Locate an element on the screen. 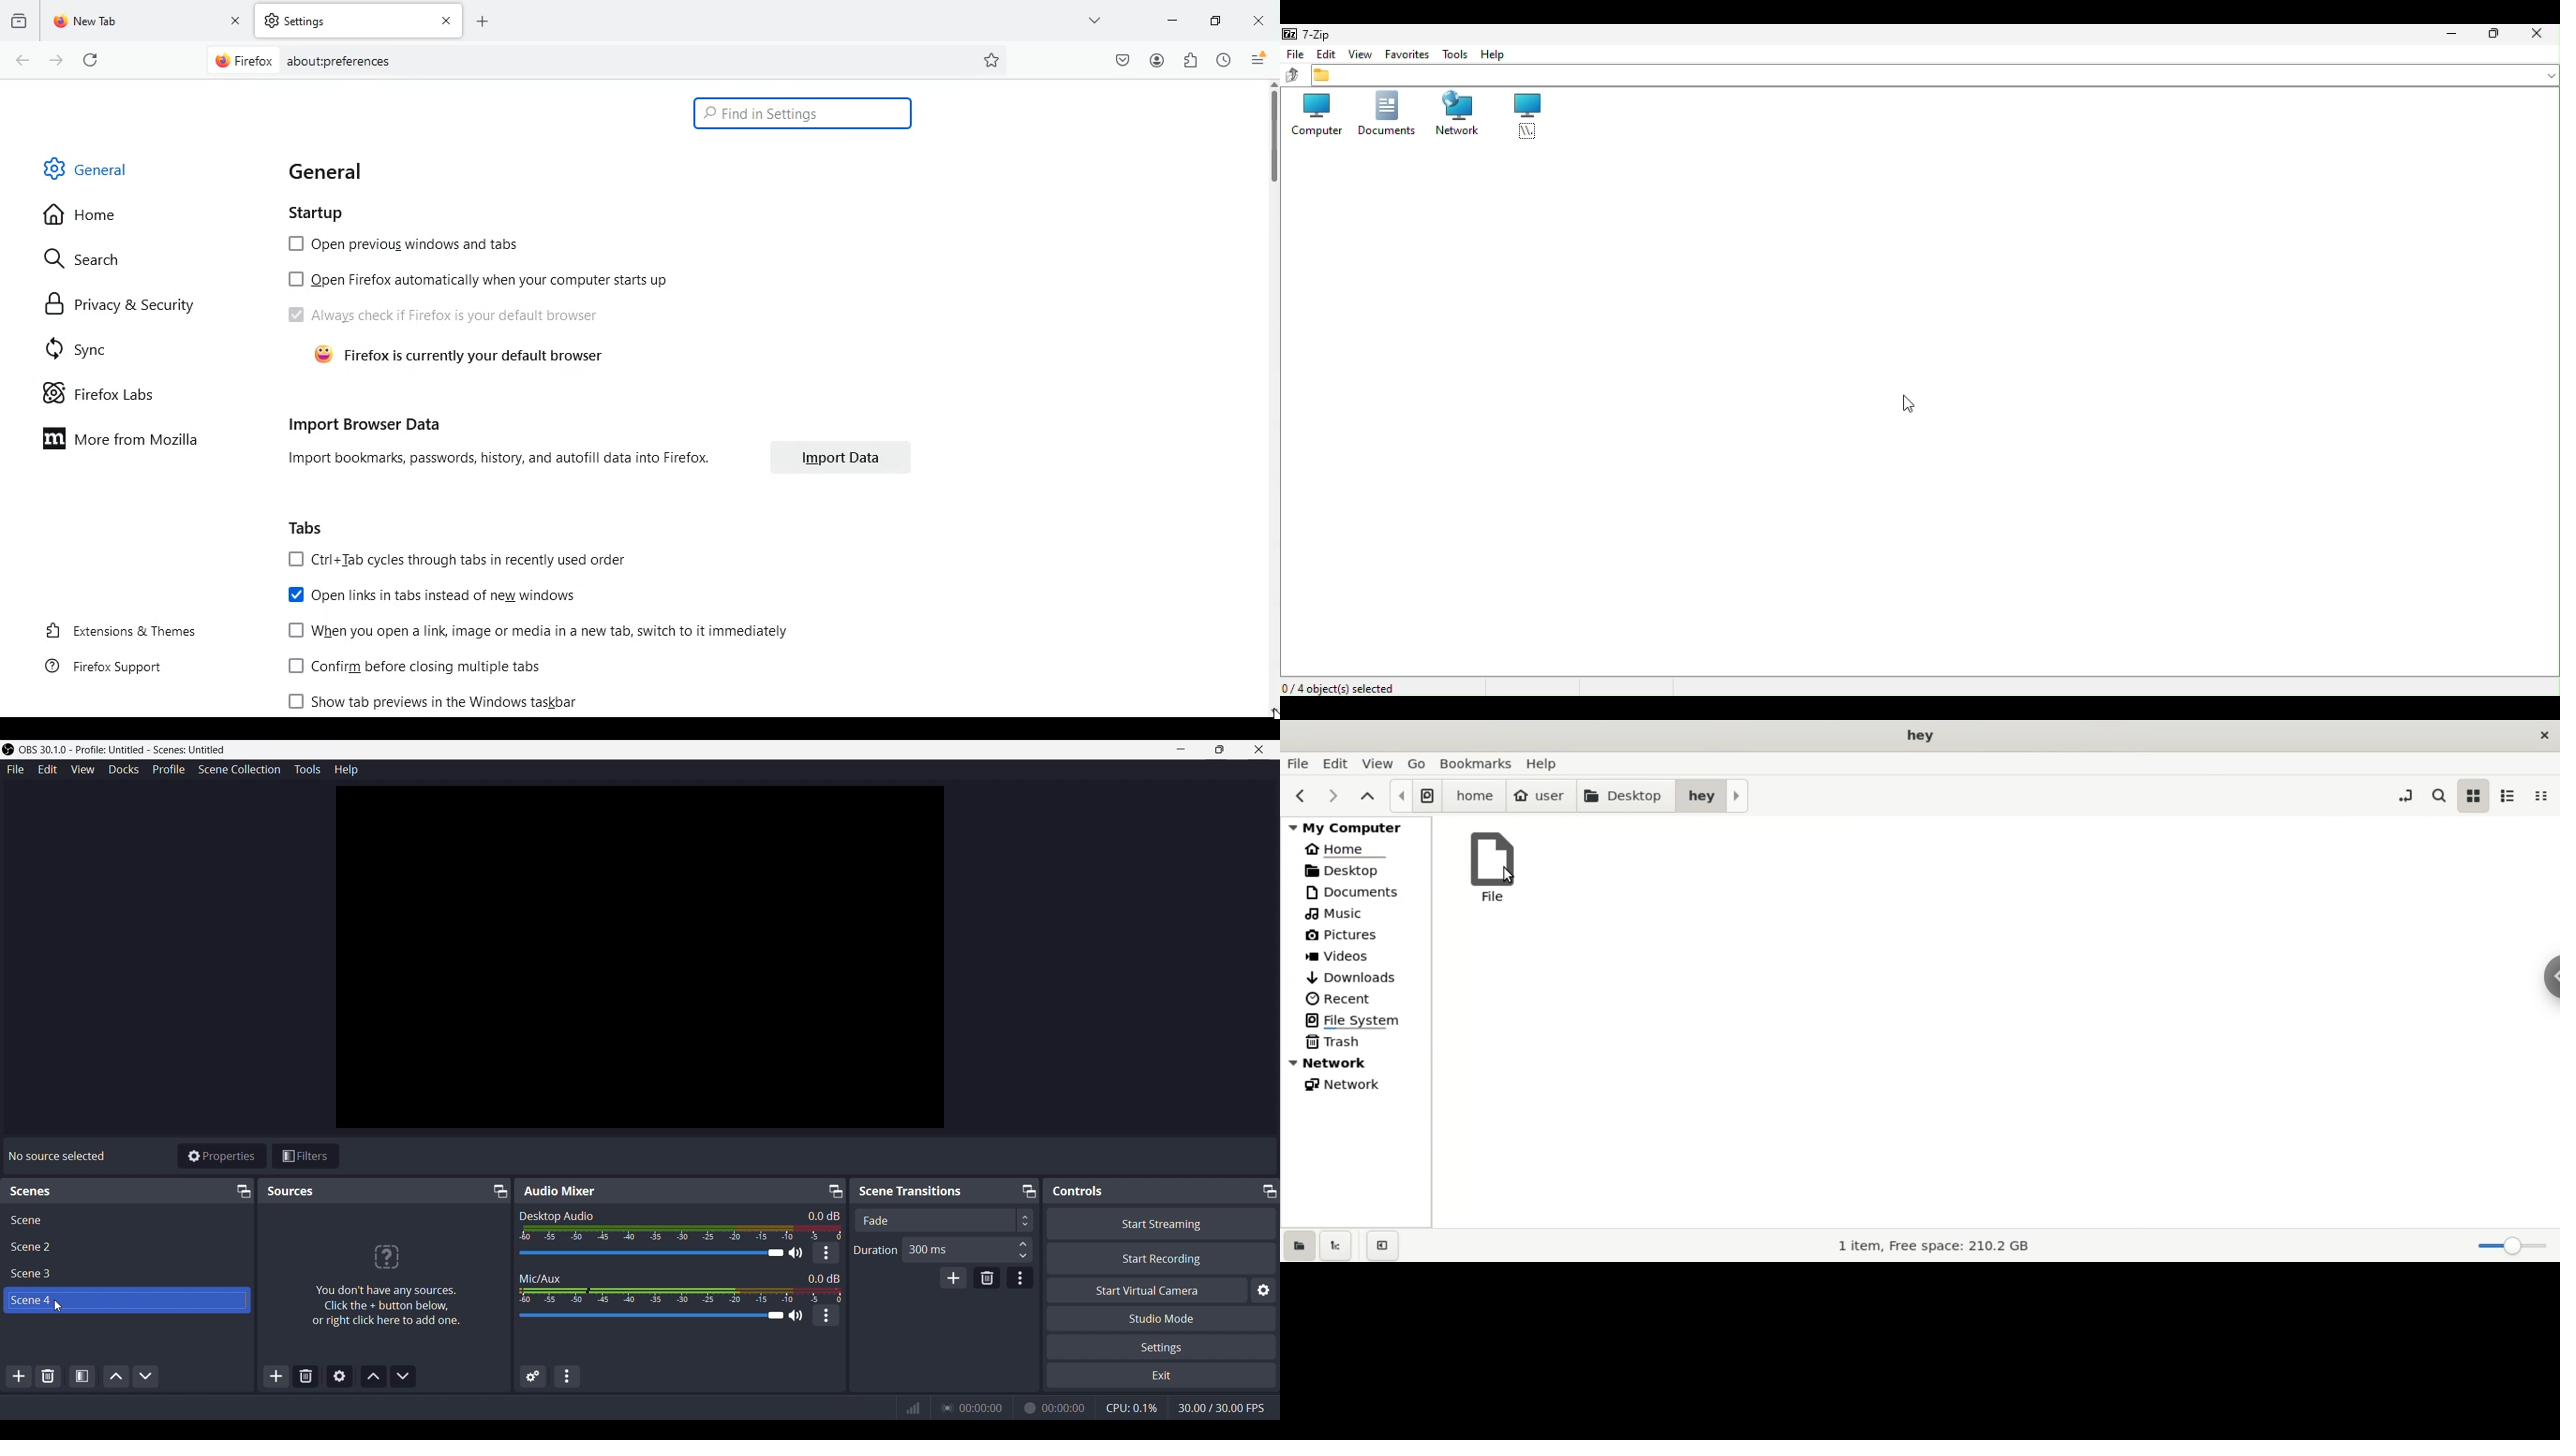 This screenshot has height=1456, width=2576. Scene 3 is located at coordinates (35, 1274).